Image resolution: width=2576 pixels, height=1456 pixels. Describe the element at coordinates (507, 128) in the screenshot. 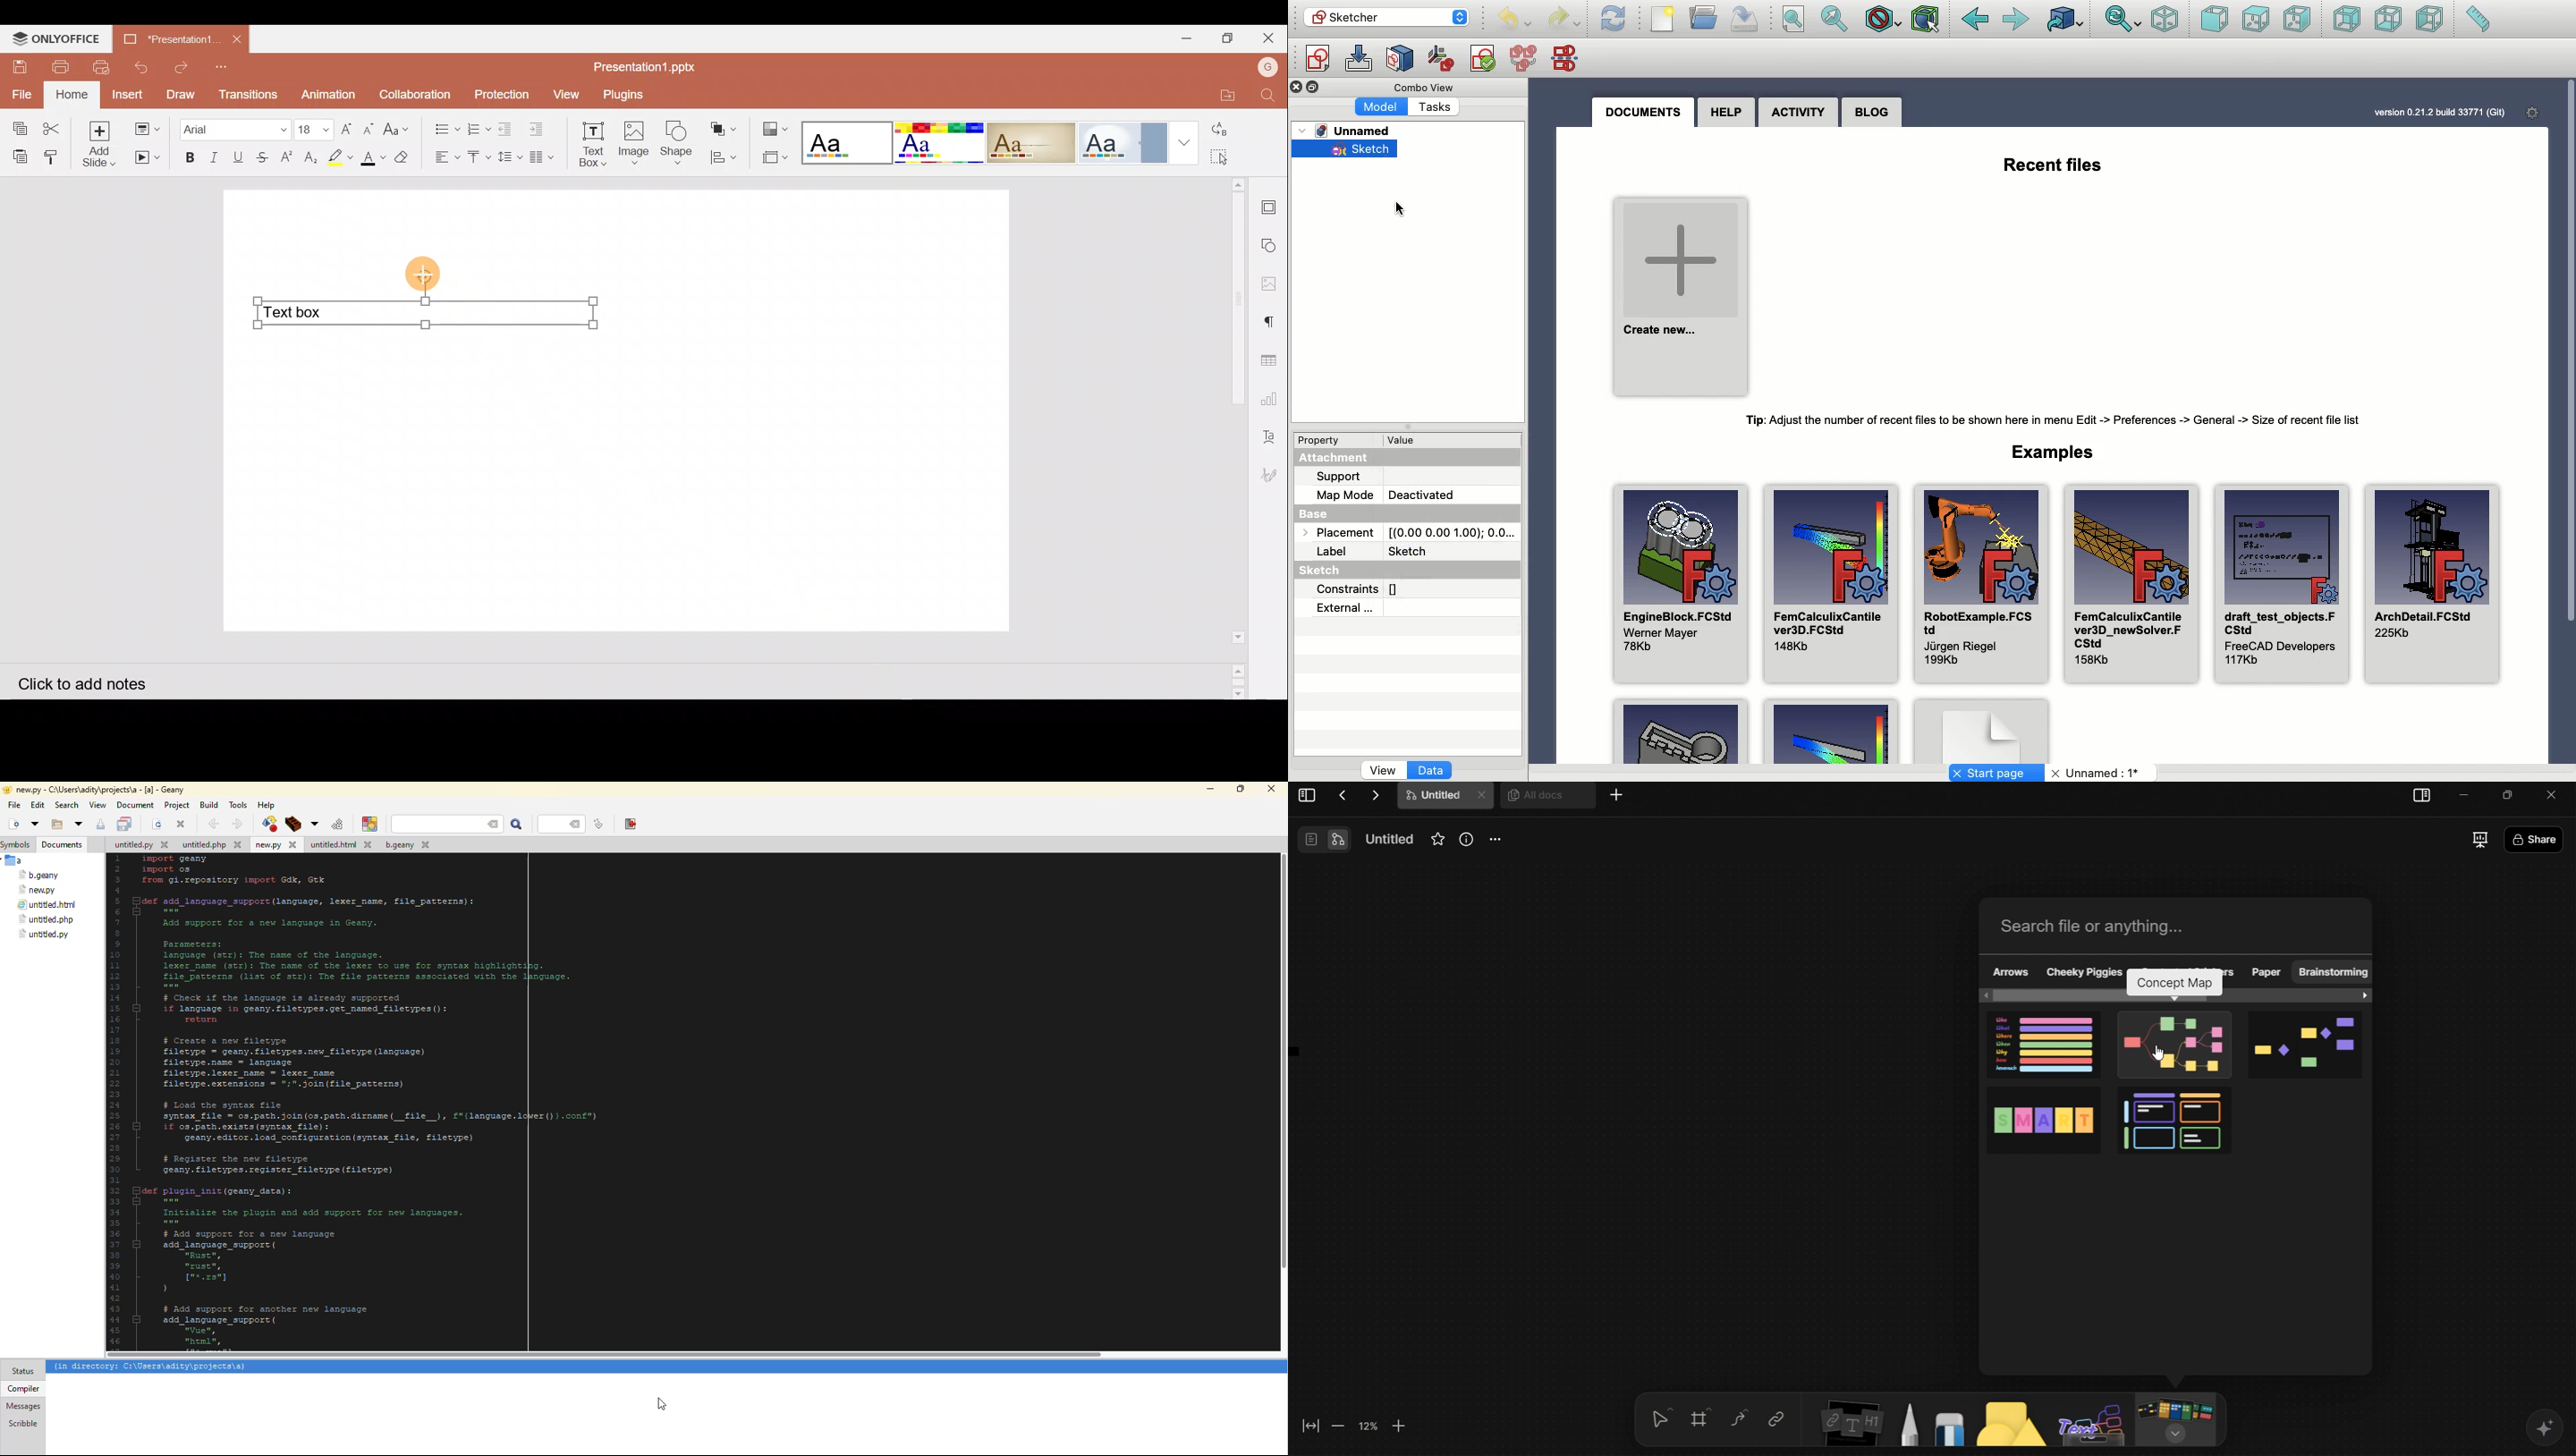

I see `Decrease indent` at that location.